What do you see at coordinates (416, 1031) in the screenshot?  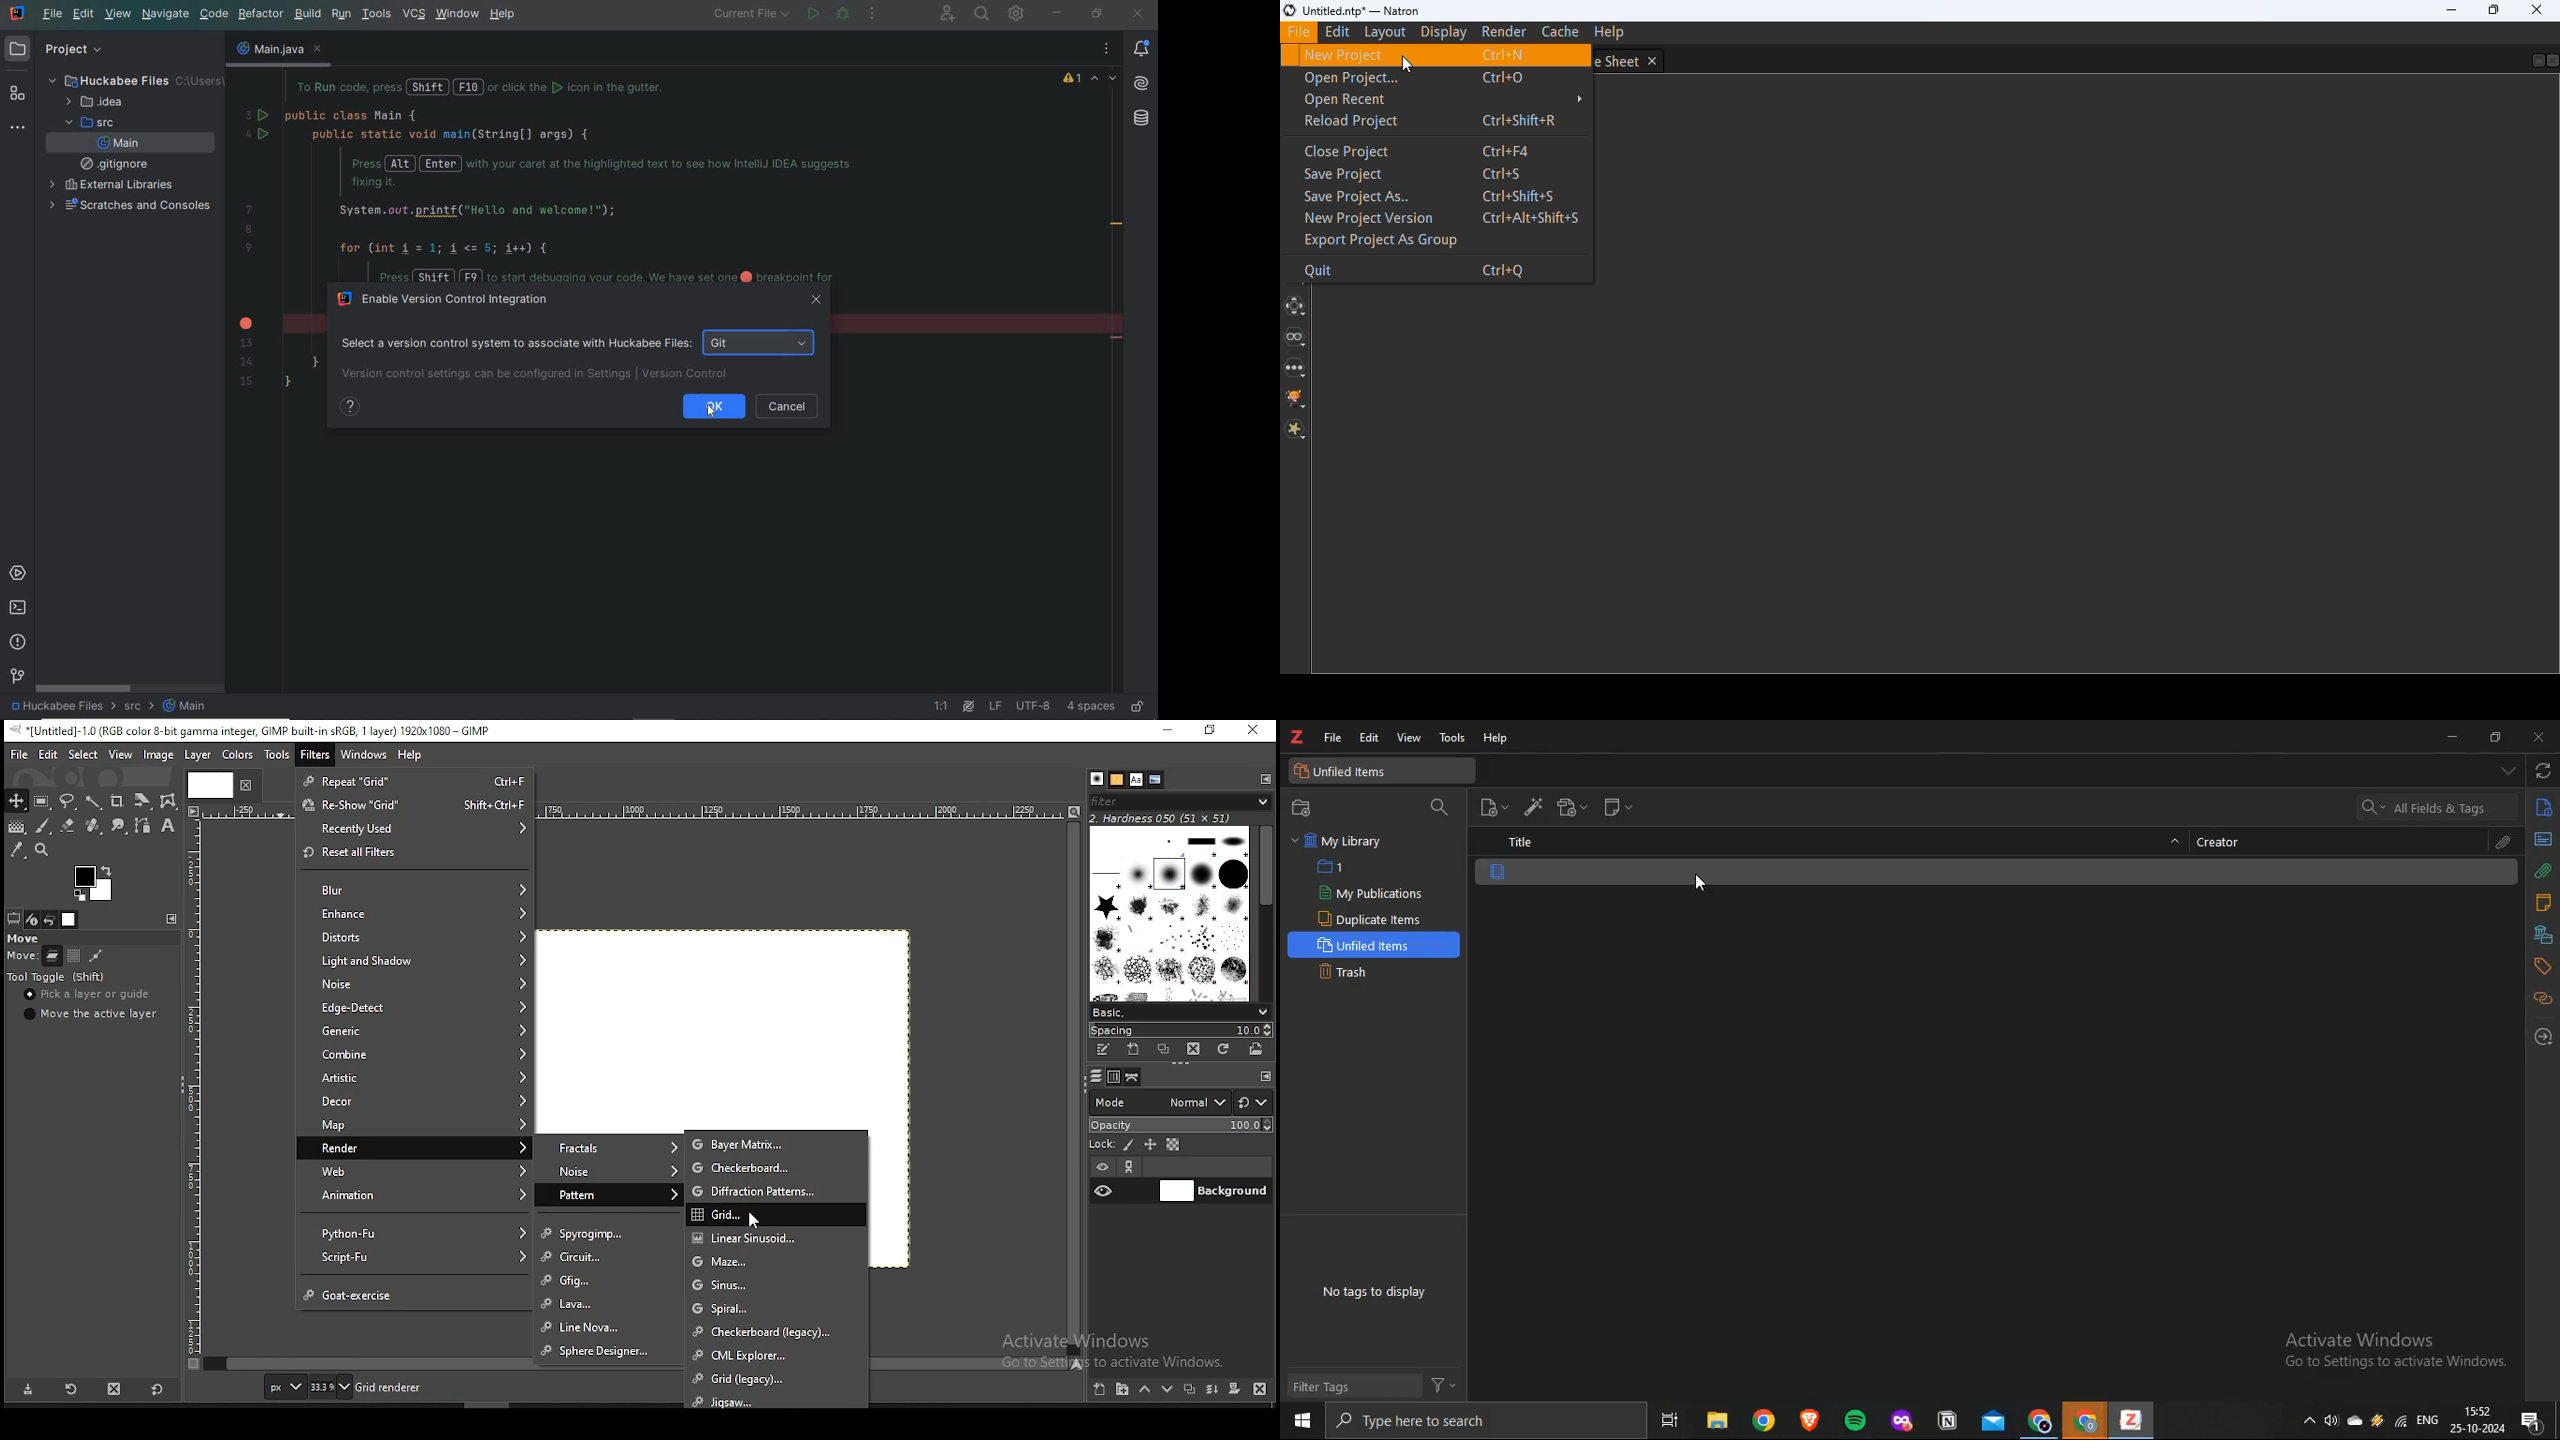 I see `generic` at bounding box center [416, 1031].